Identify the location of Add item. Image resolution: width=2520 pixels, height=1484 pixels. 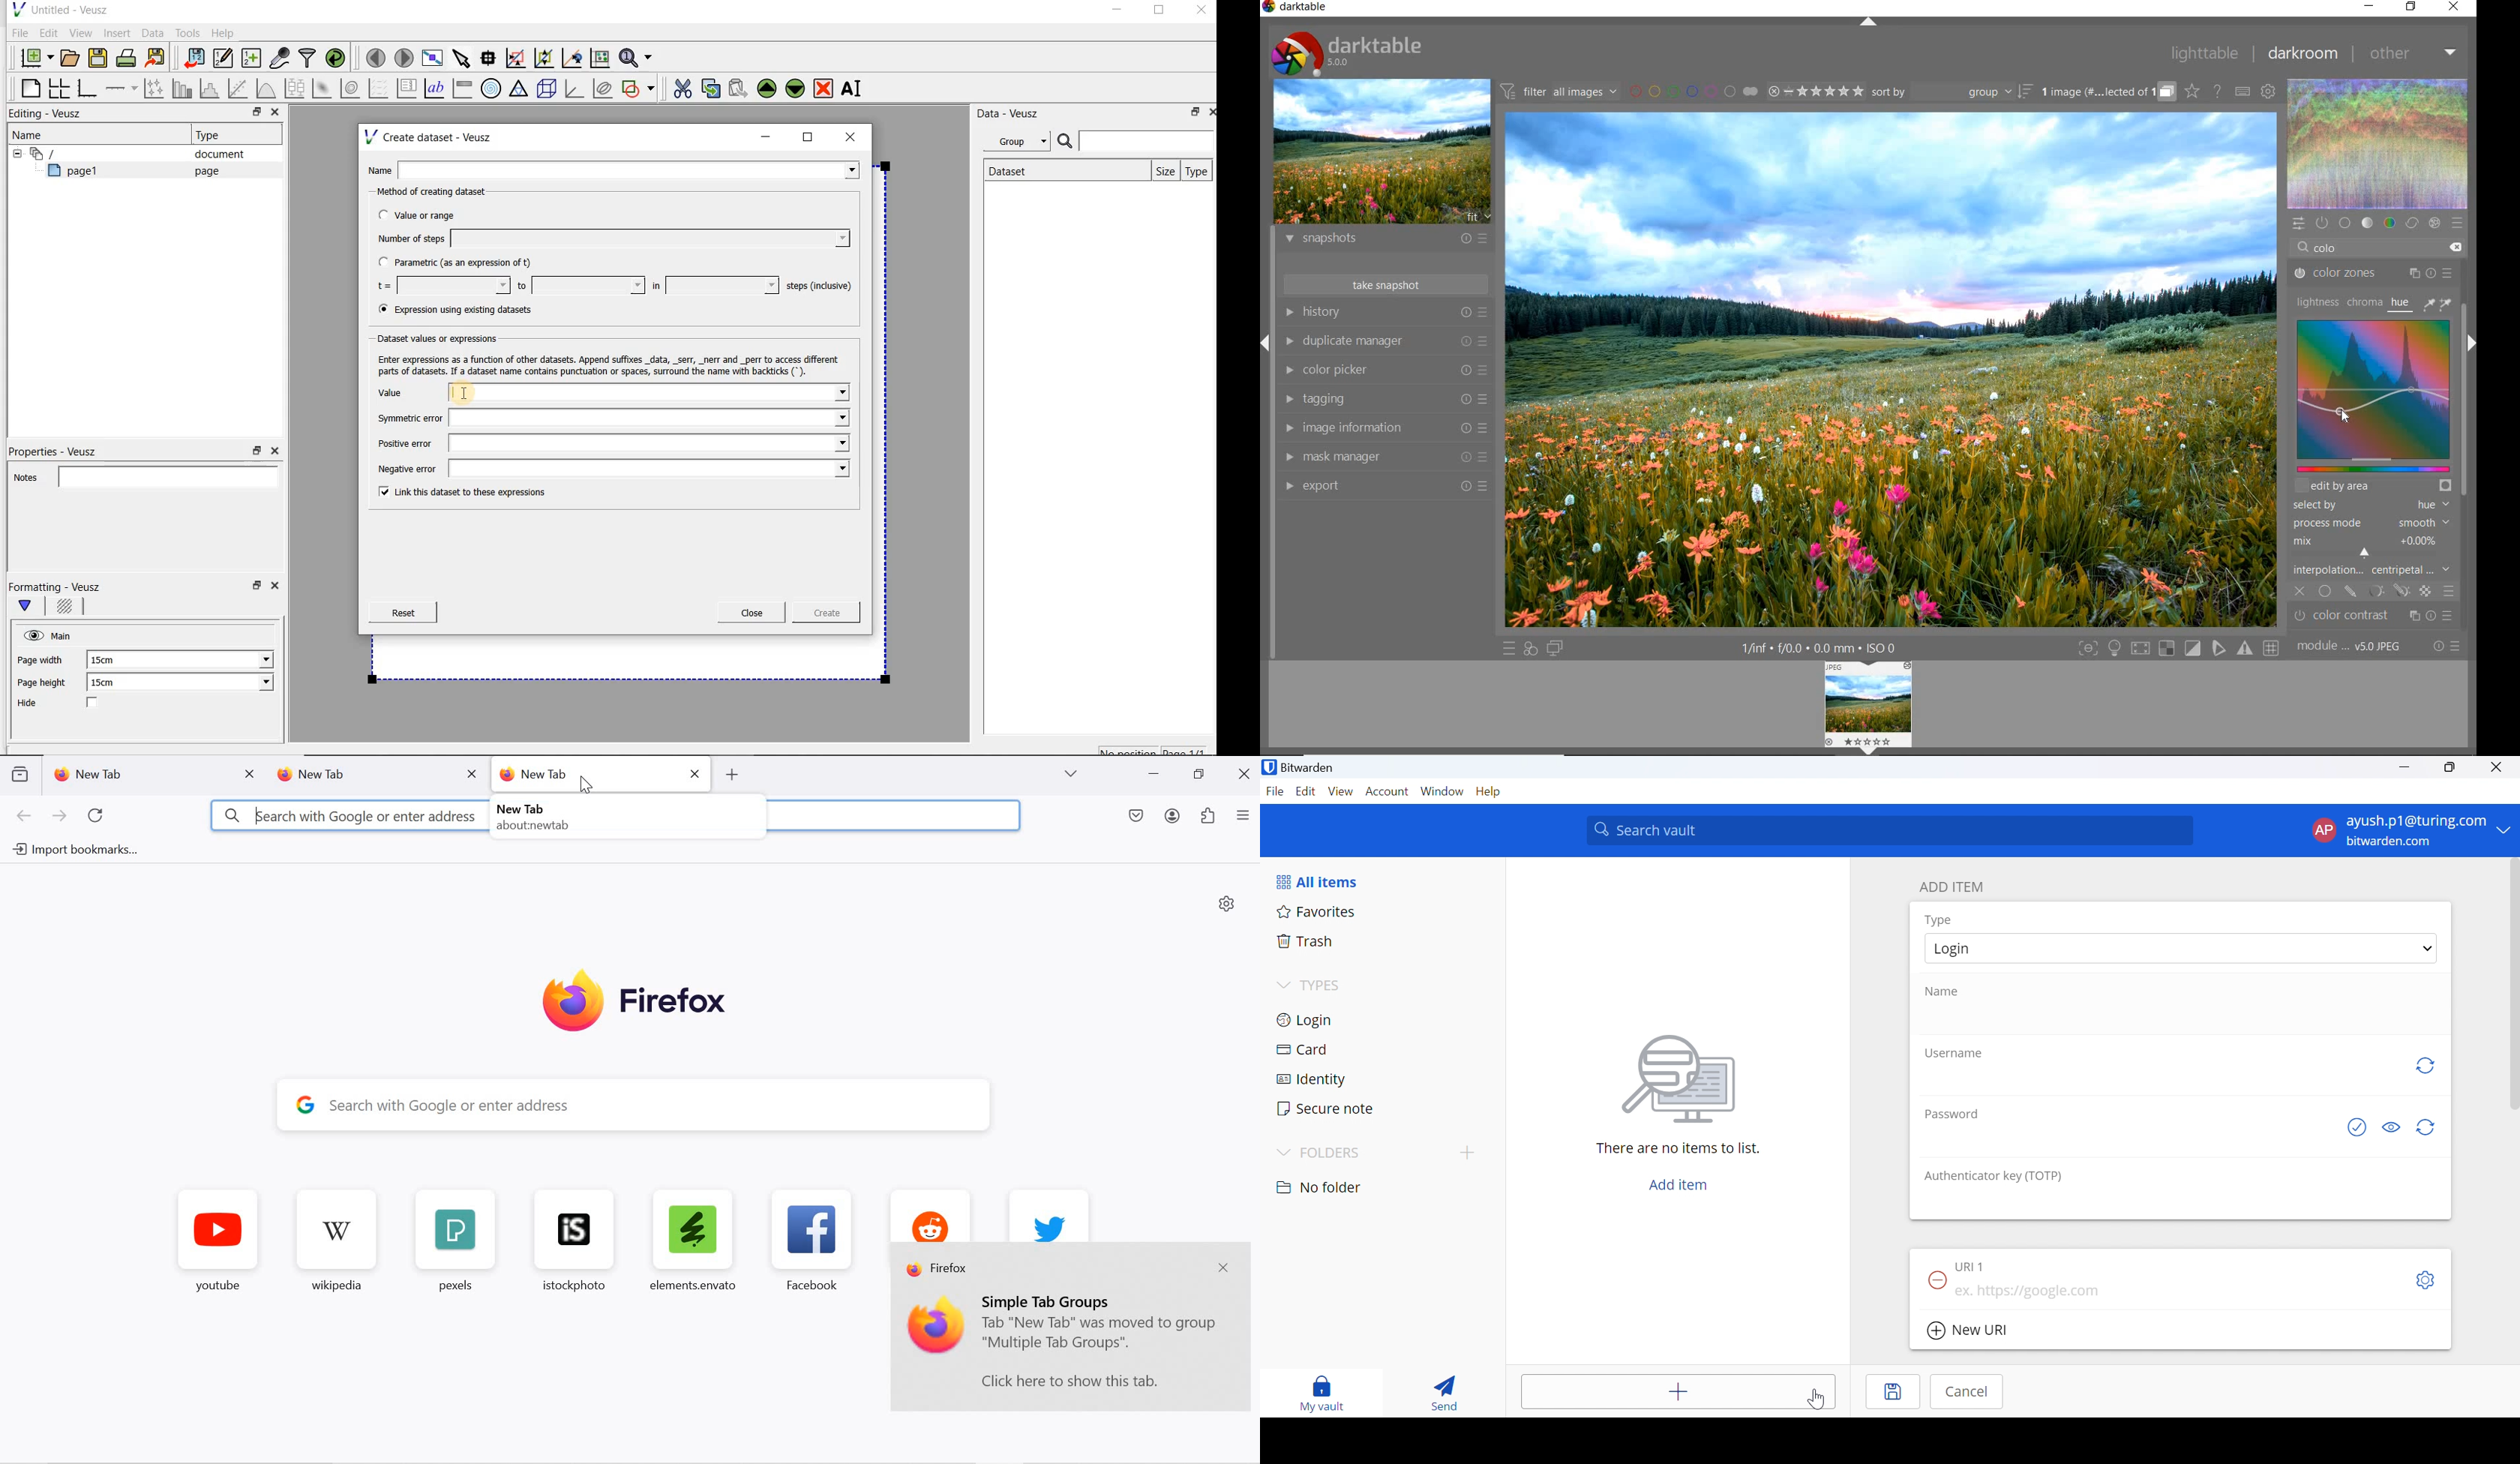
(1680, 1391).